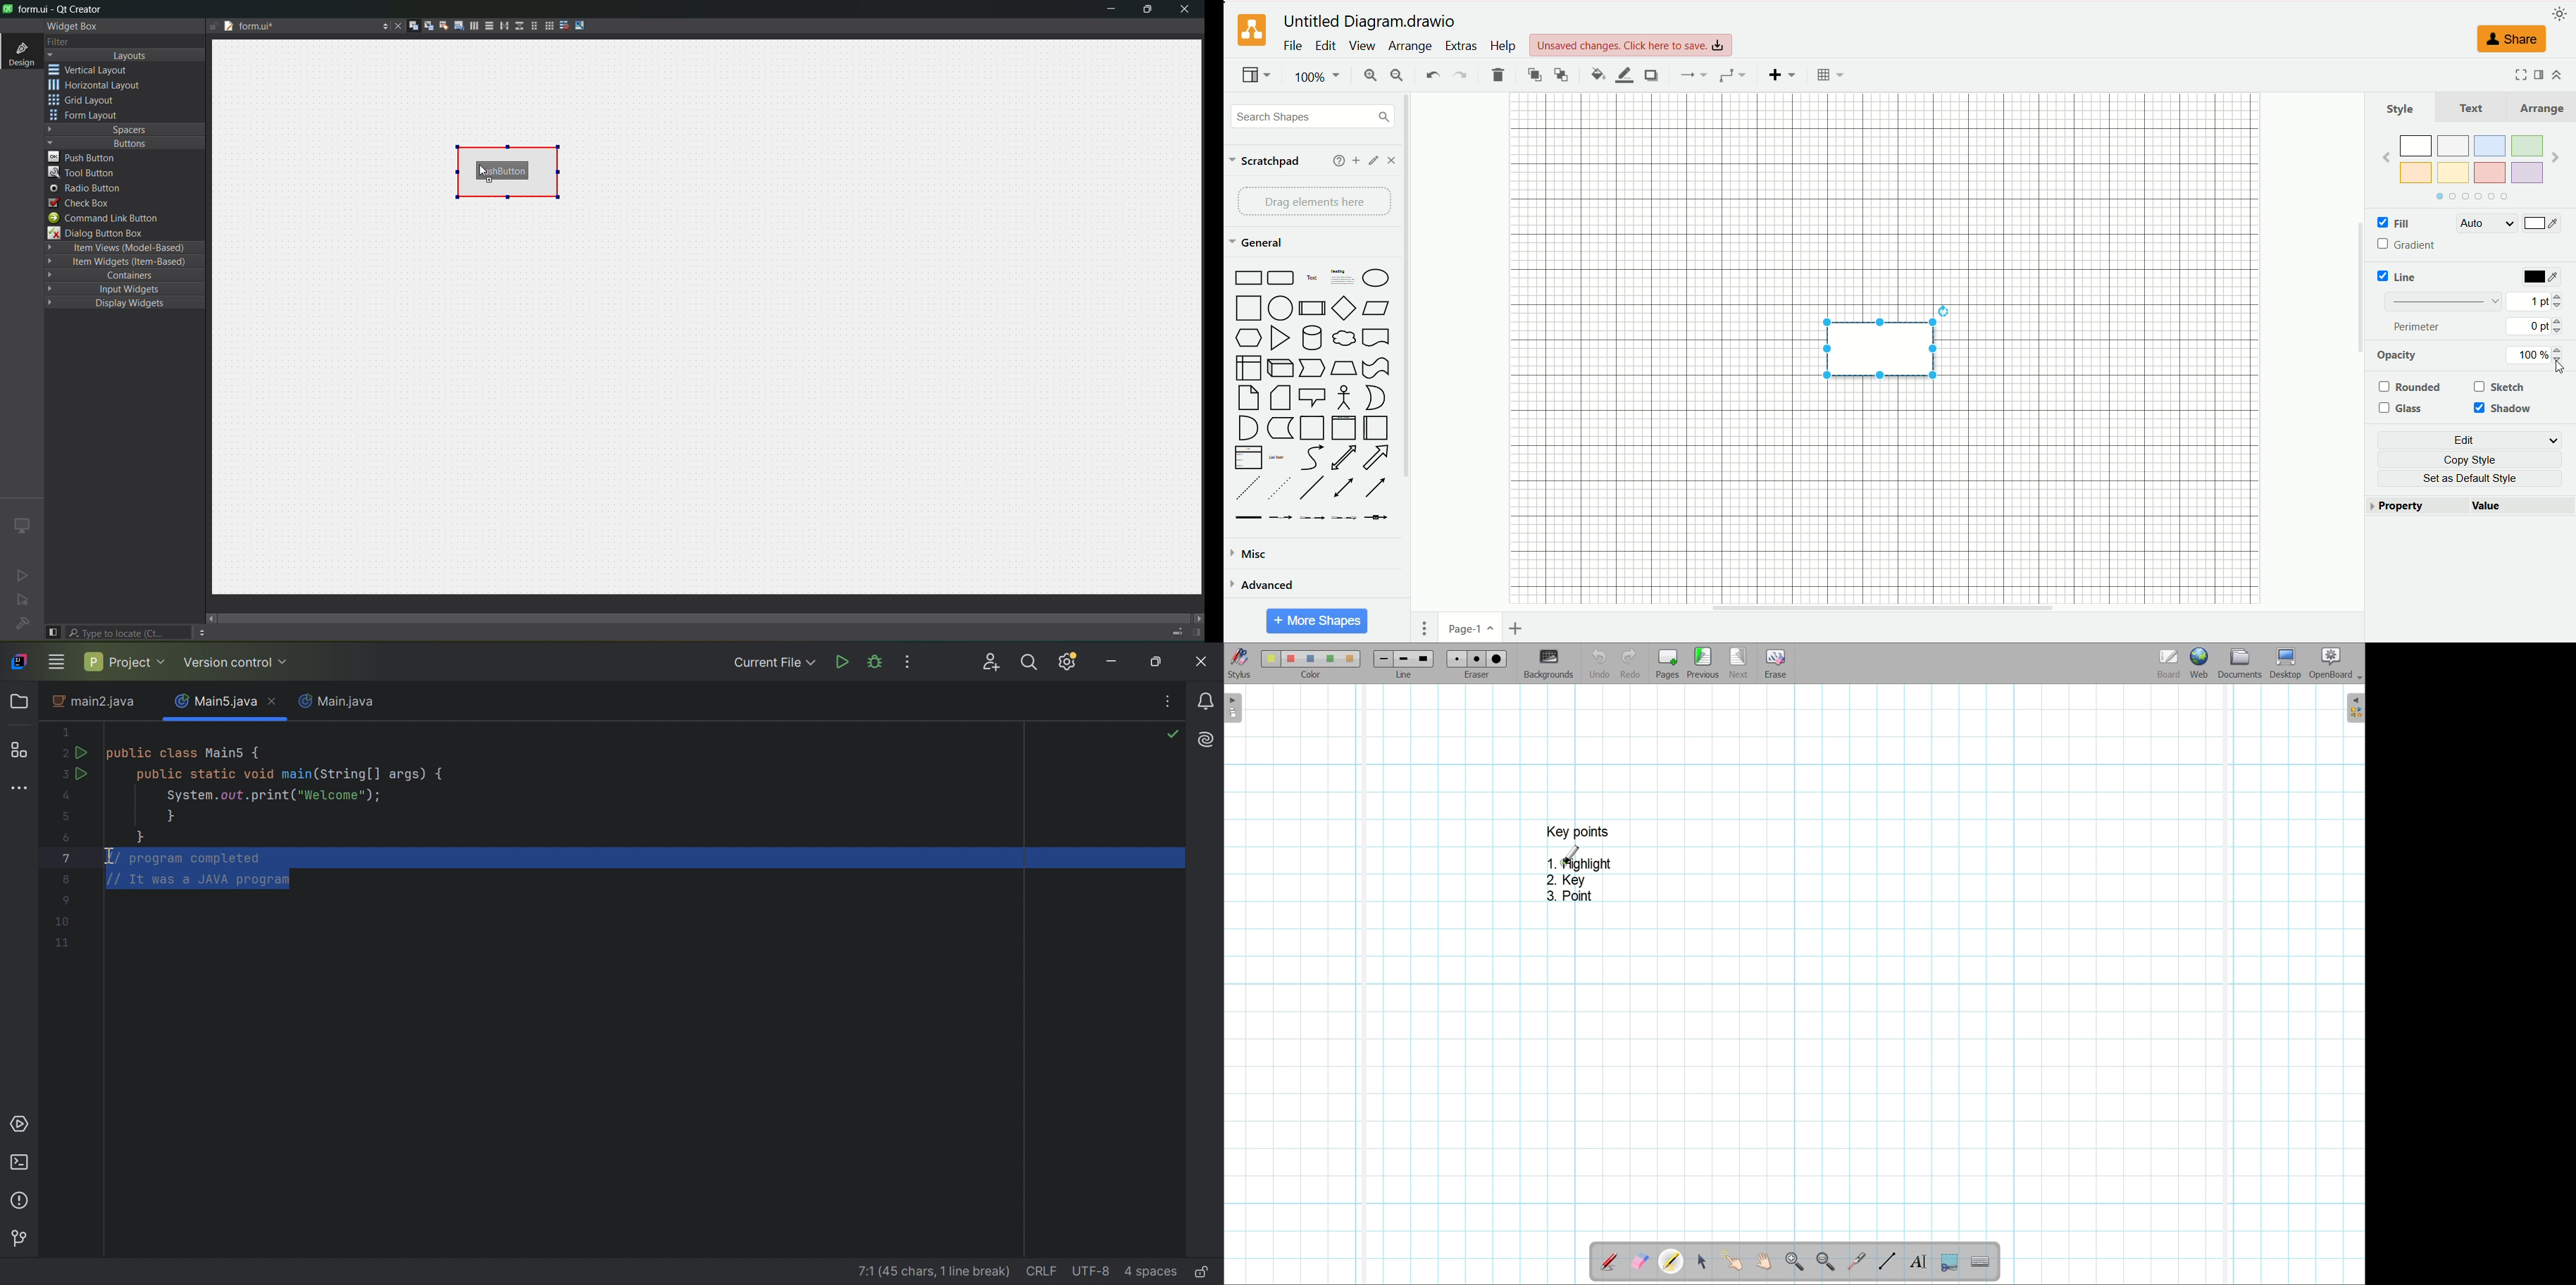 The height and width of the screenshot is (1288, 2576). What do you see at coordinates (18, 789) in the screenshot?
I see `More tool windows` at bounding box center [18, 789].